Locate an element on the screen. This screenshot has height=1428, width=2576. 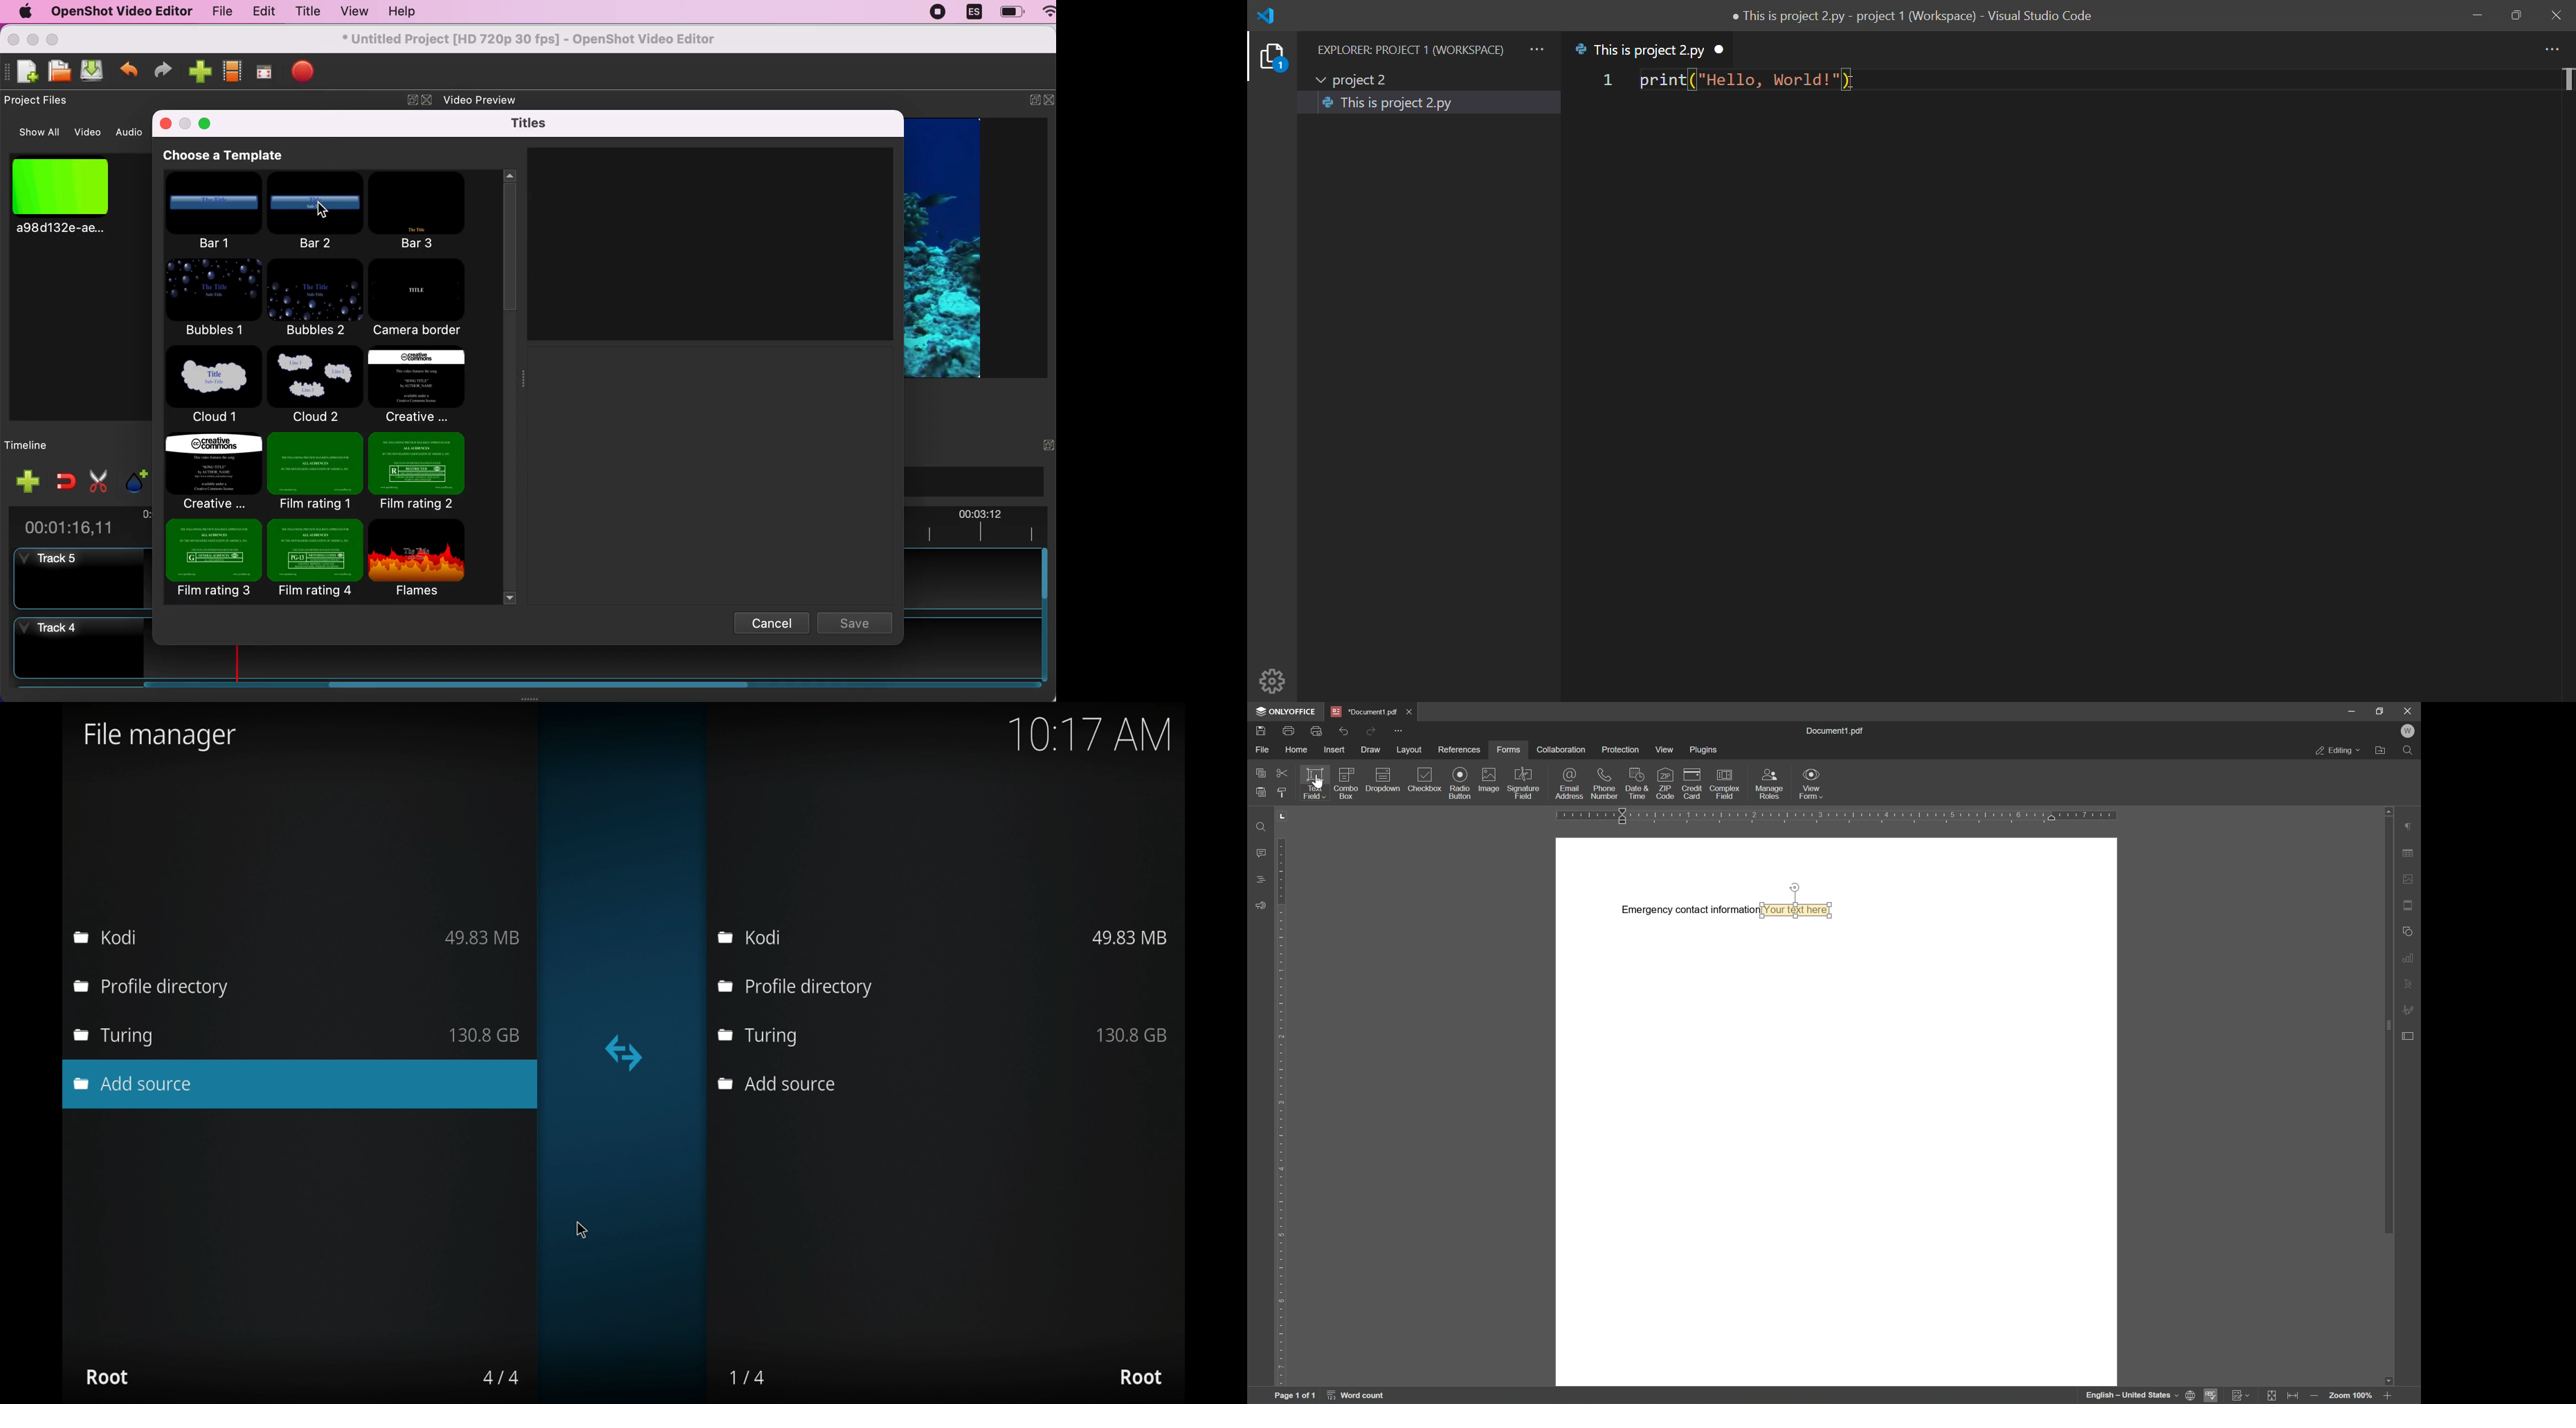
add source is located at coordinates (775, 1084).